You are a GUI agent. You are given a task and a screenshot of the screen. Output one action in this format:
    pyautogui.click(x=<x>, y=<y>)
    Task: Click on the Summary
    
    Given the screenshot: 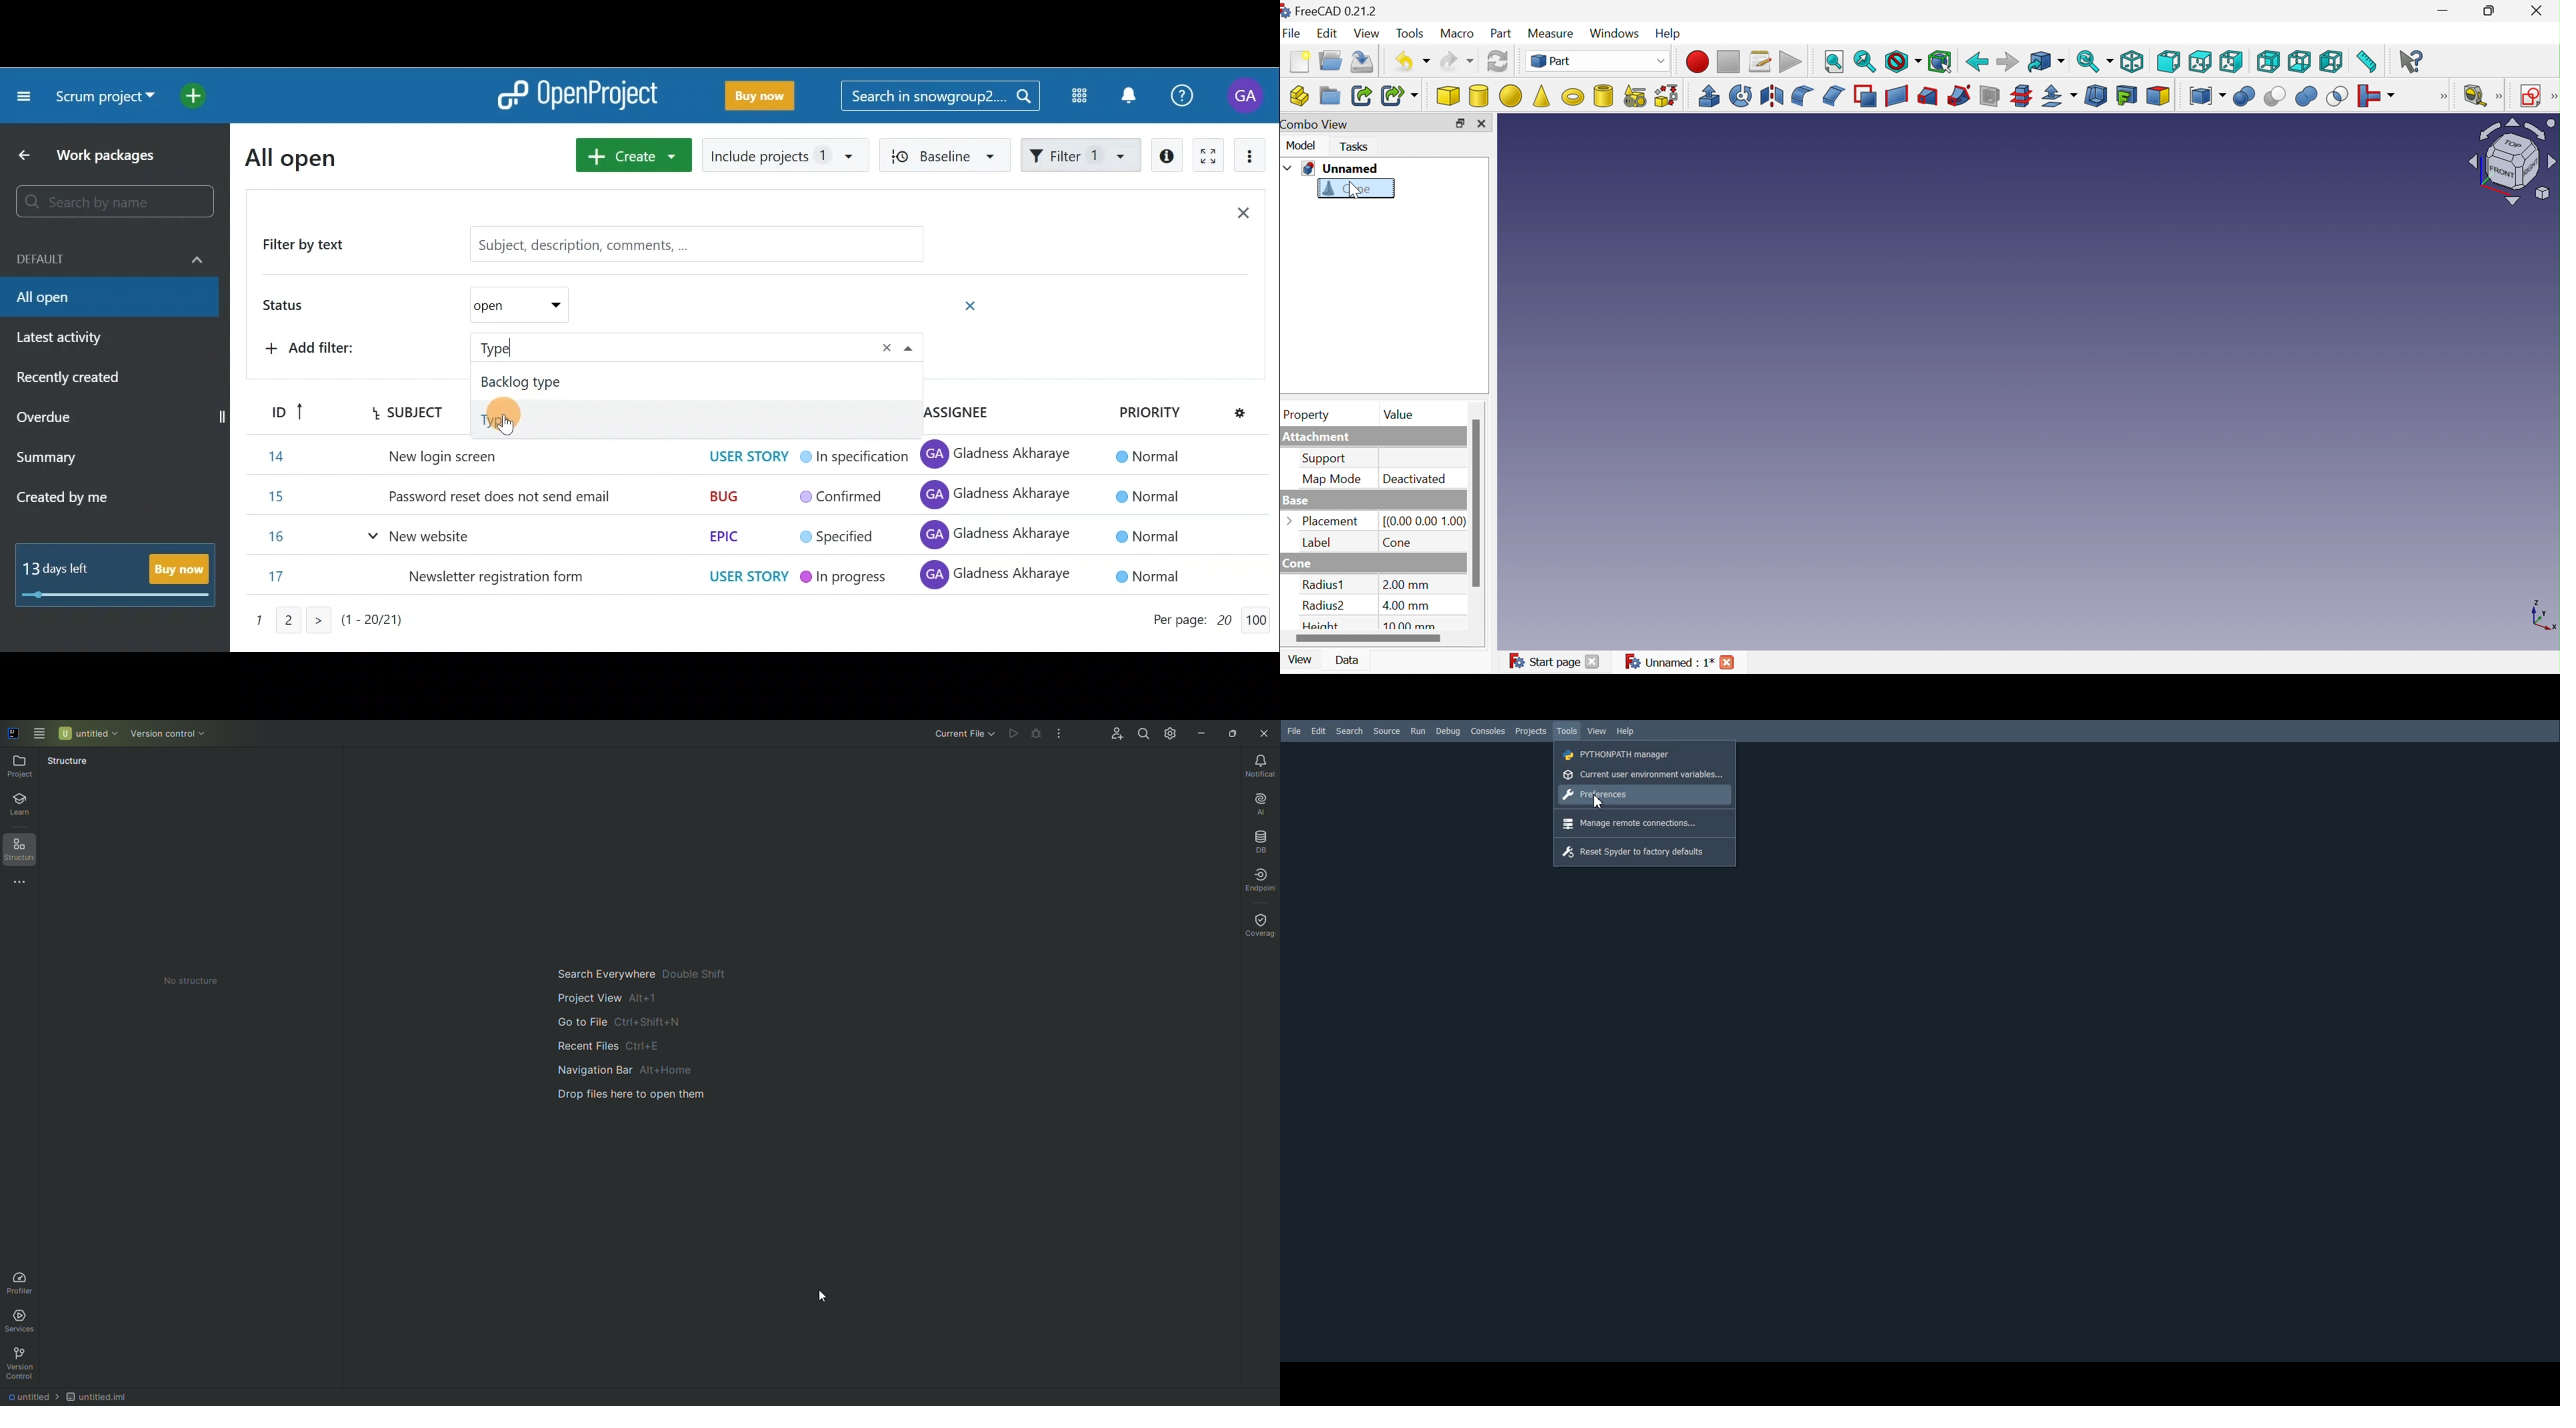 What is the action you would take?
    pyautogui.click(x=47, y=460)
    